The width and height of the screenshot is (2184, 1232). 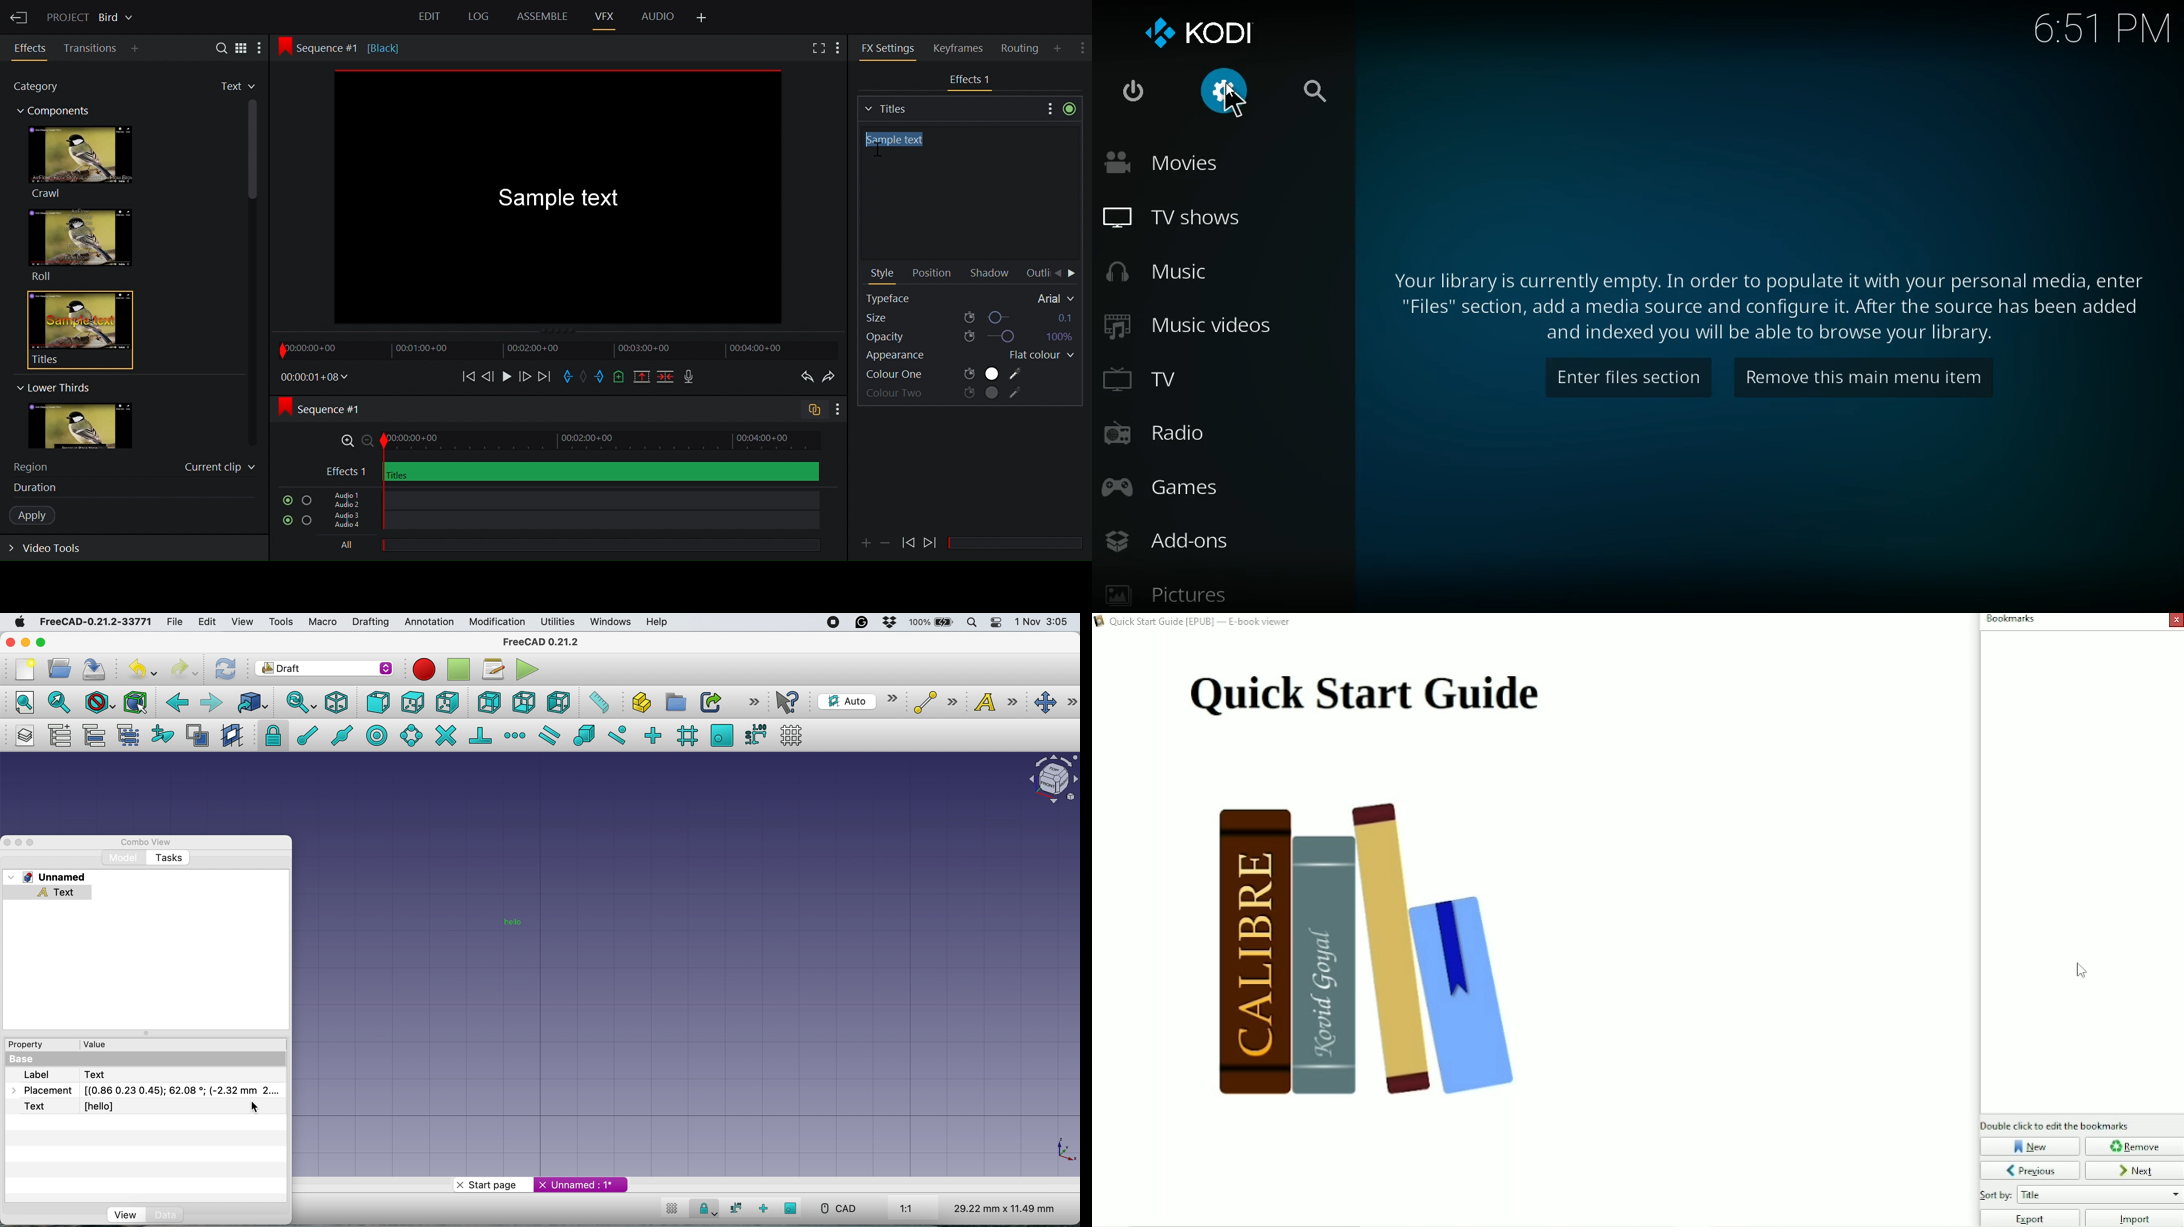 What do you see at coordinates (556, 702) in the screenshot?
I see `left` at bounding box center [556, 702].